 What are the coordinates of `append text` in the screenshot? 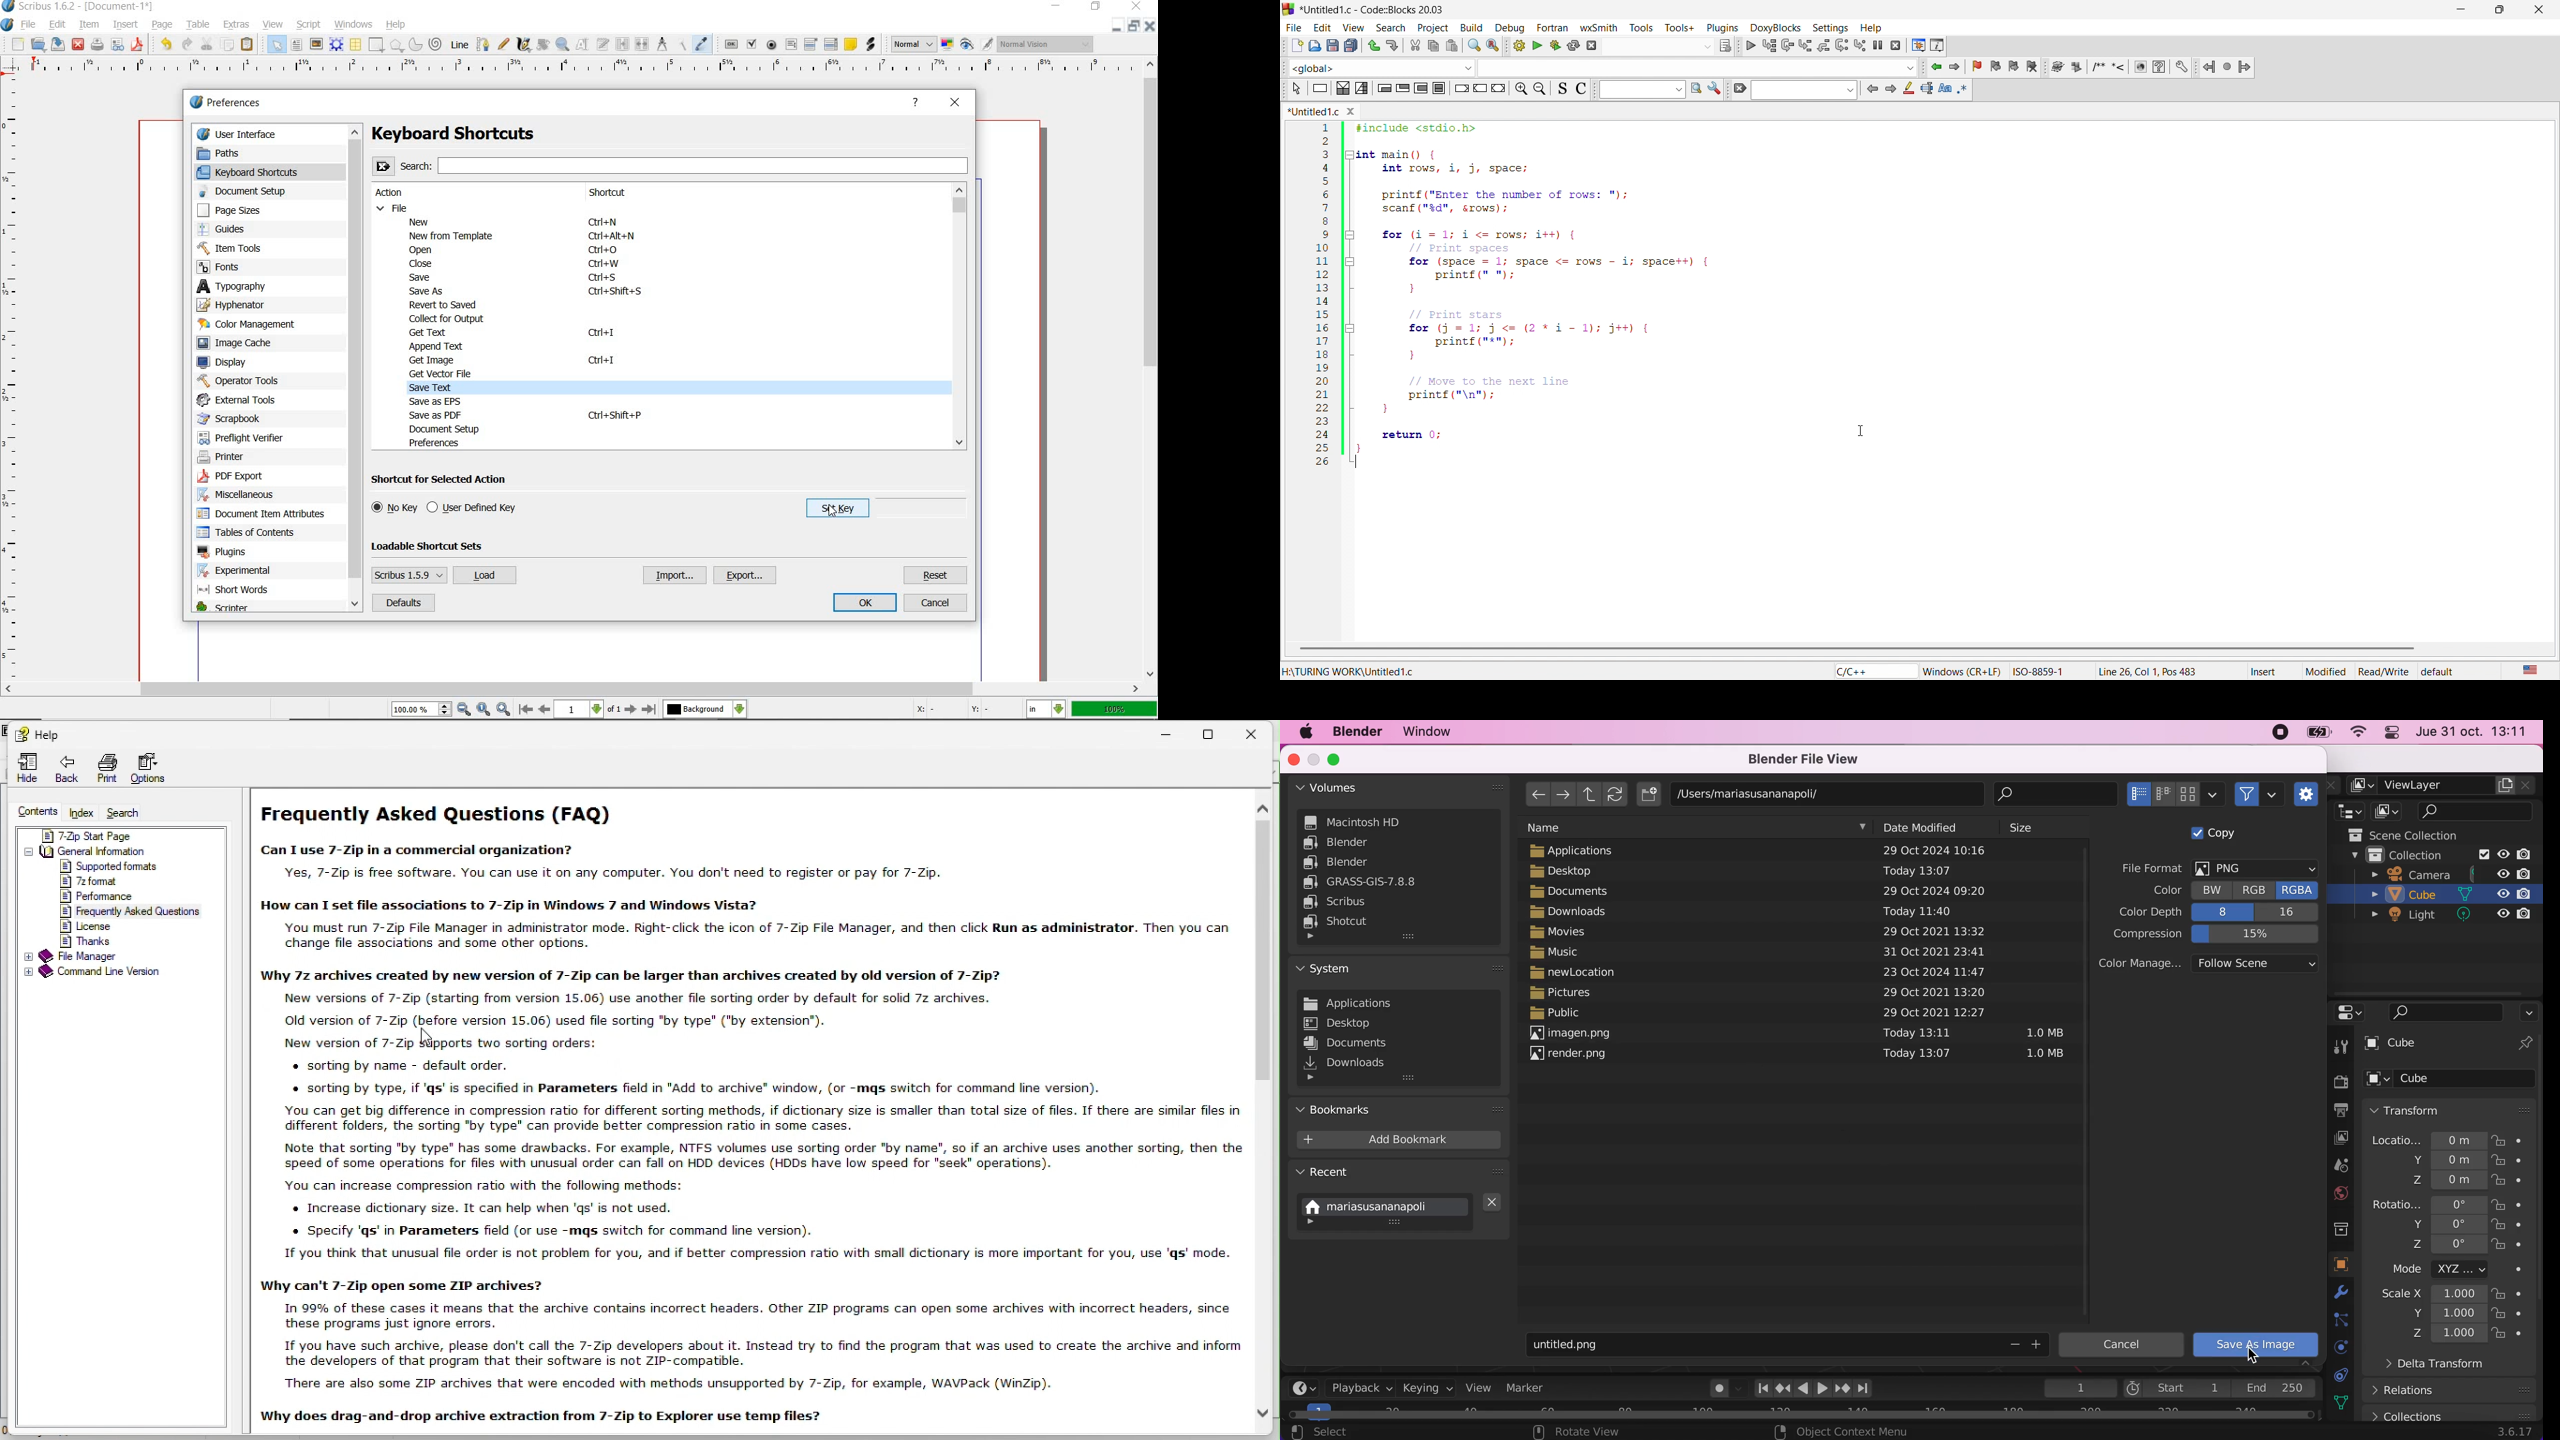 It's located at (435, 346).